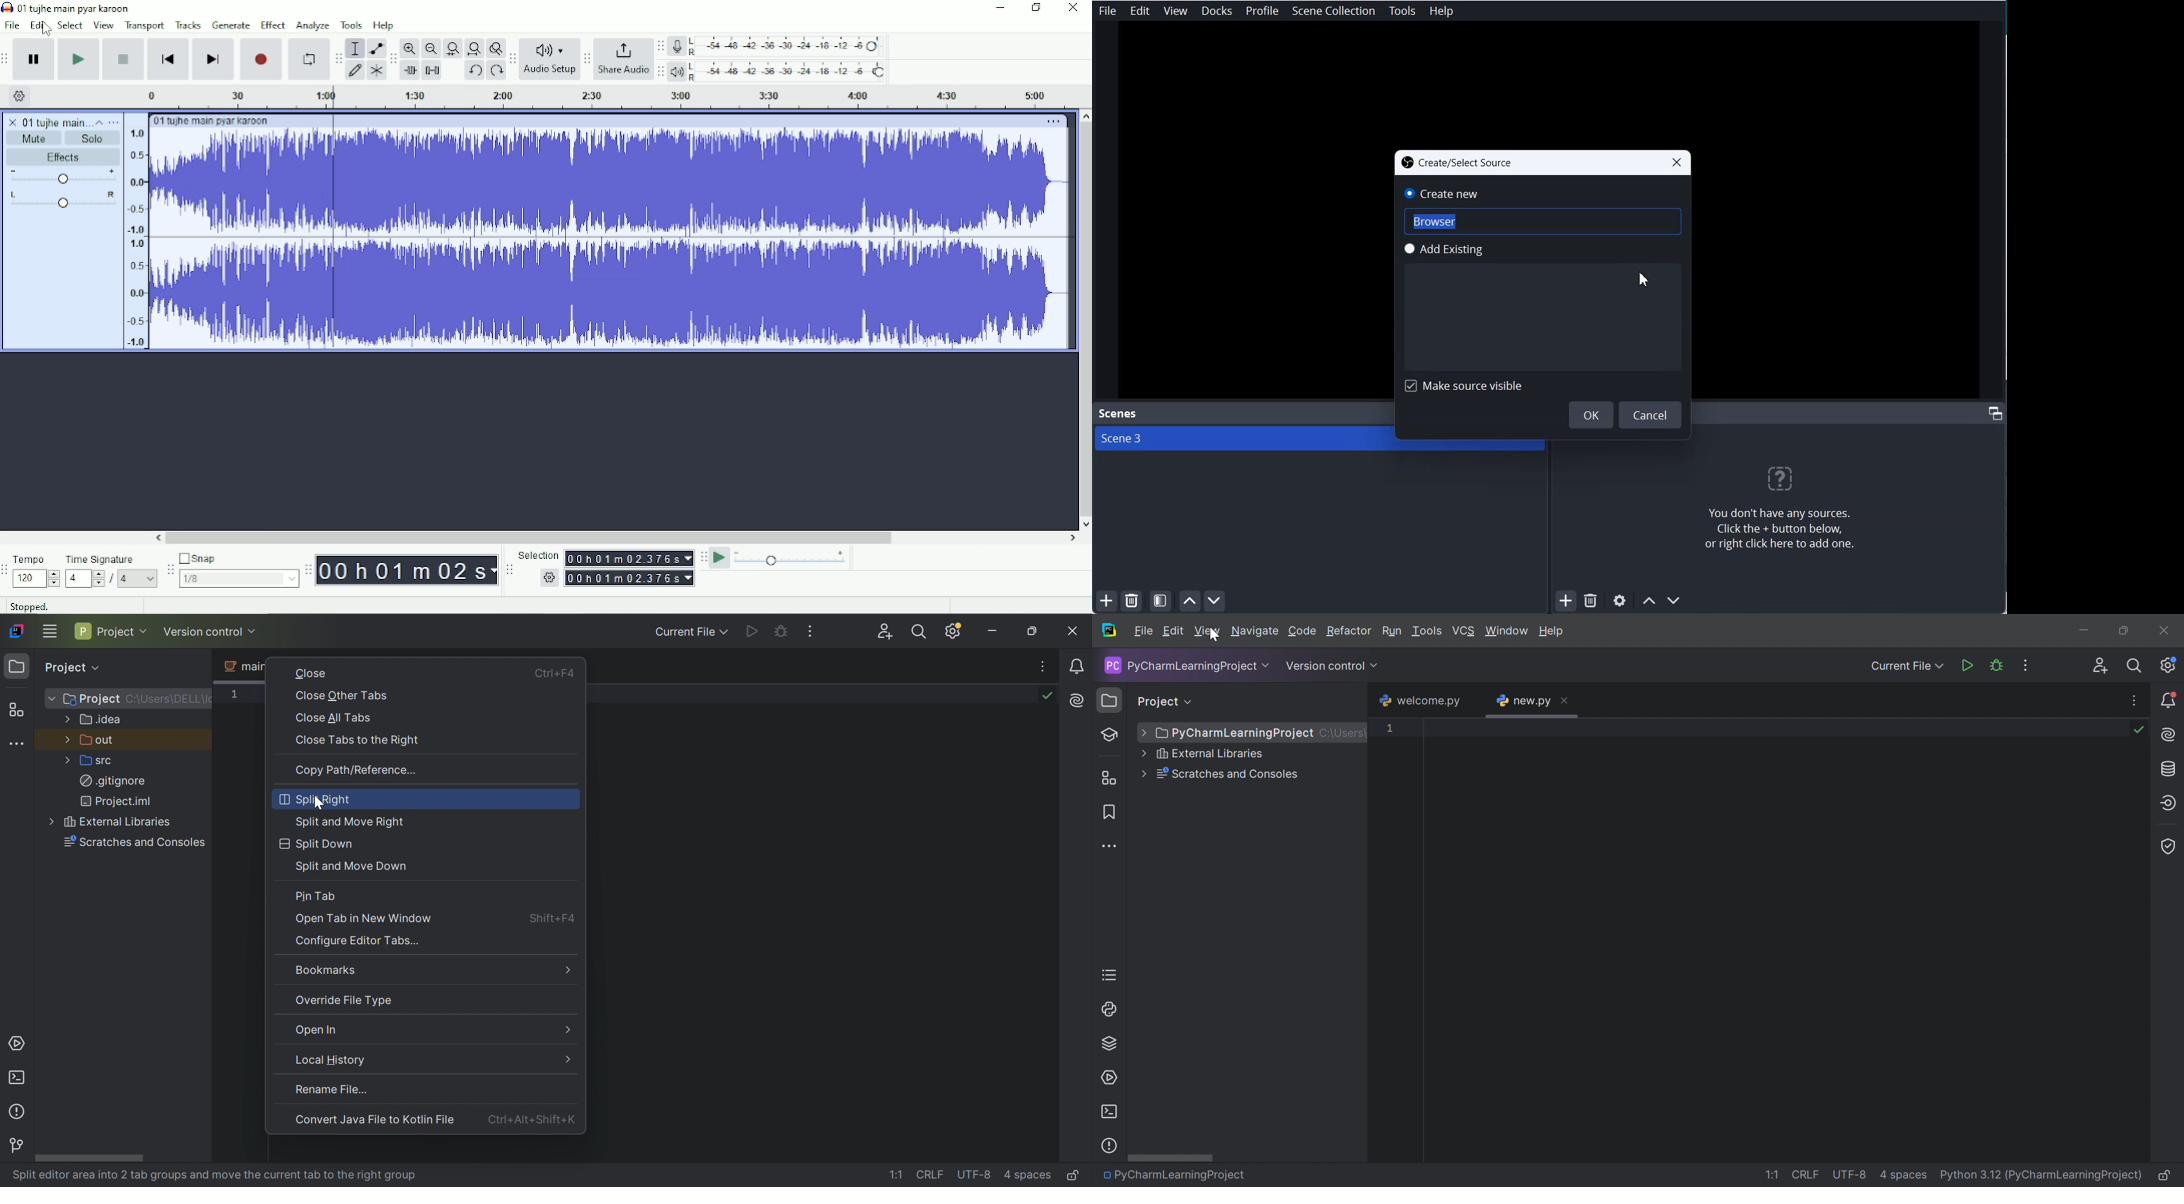 Image resolution: width=2184 pixels, height=1204 pixels. Describe the element at coordinates (137, 846) in the screenshot. I see `Searches and consoles` at that location.